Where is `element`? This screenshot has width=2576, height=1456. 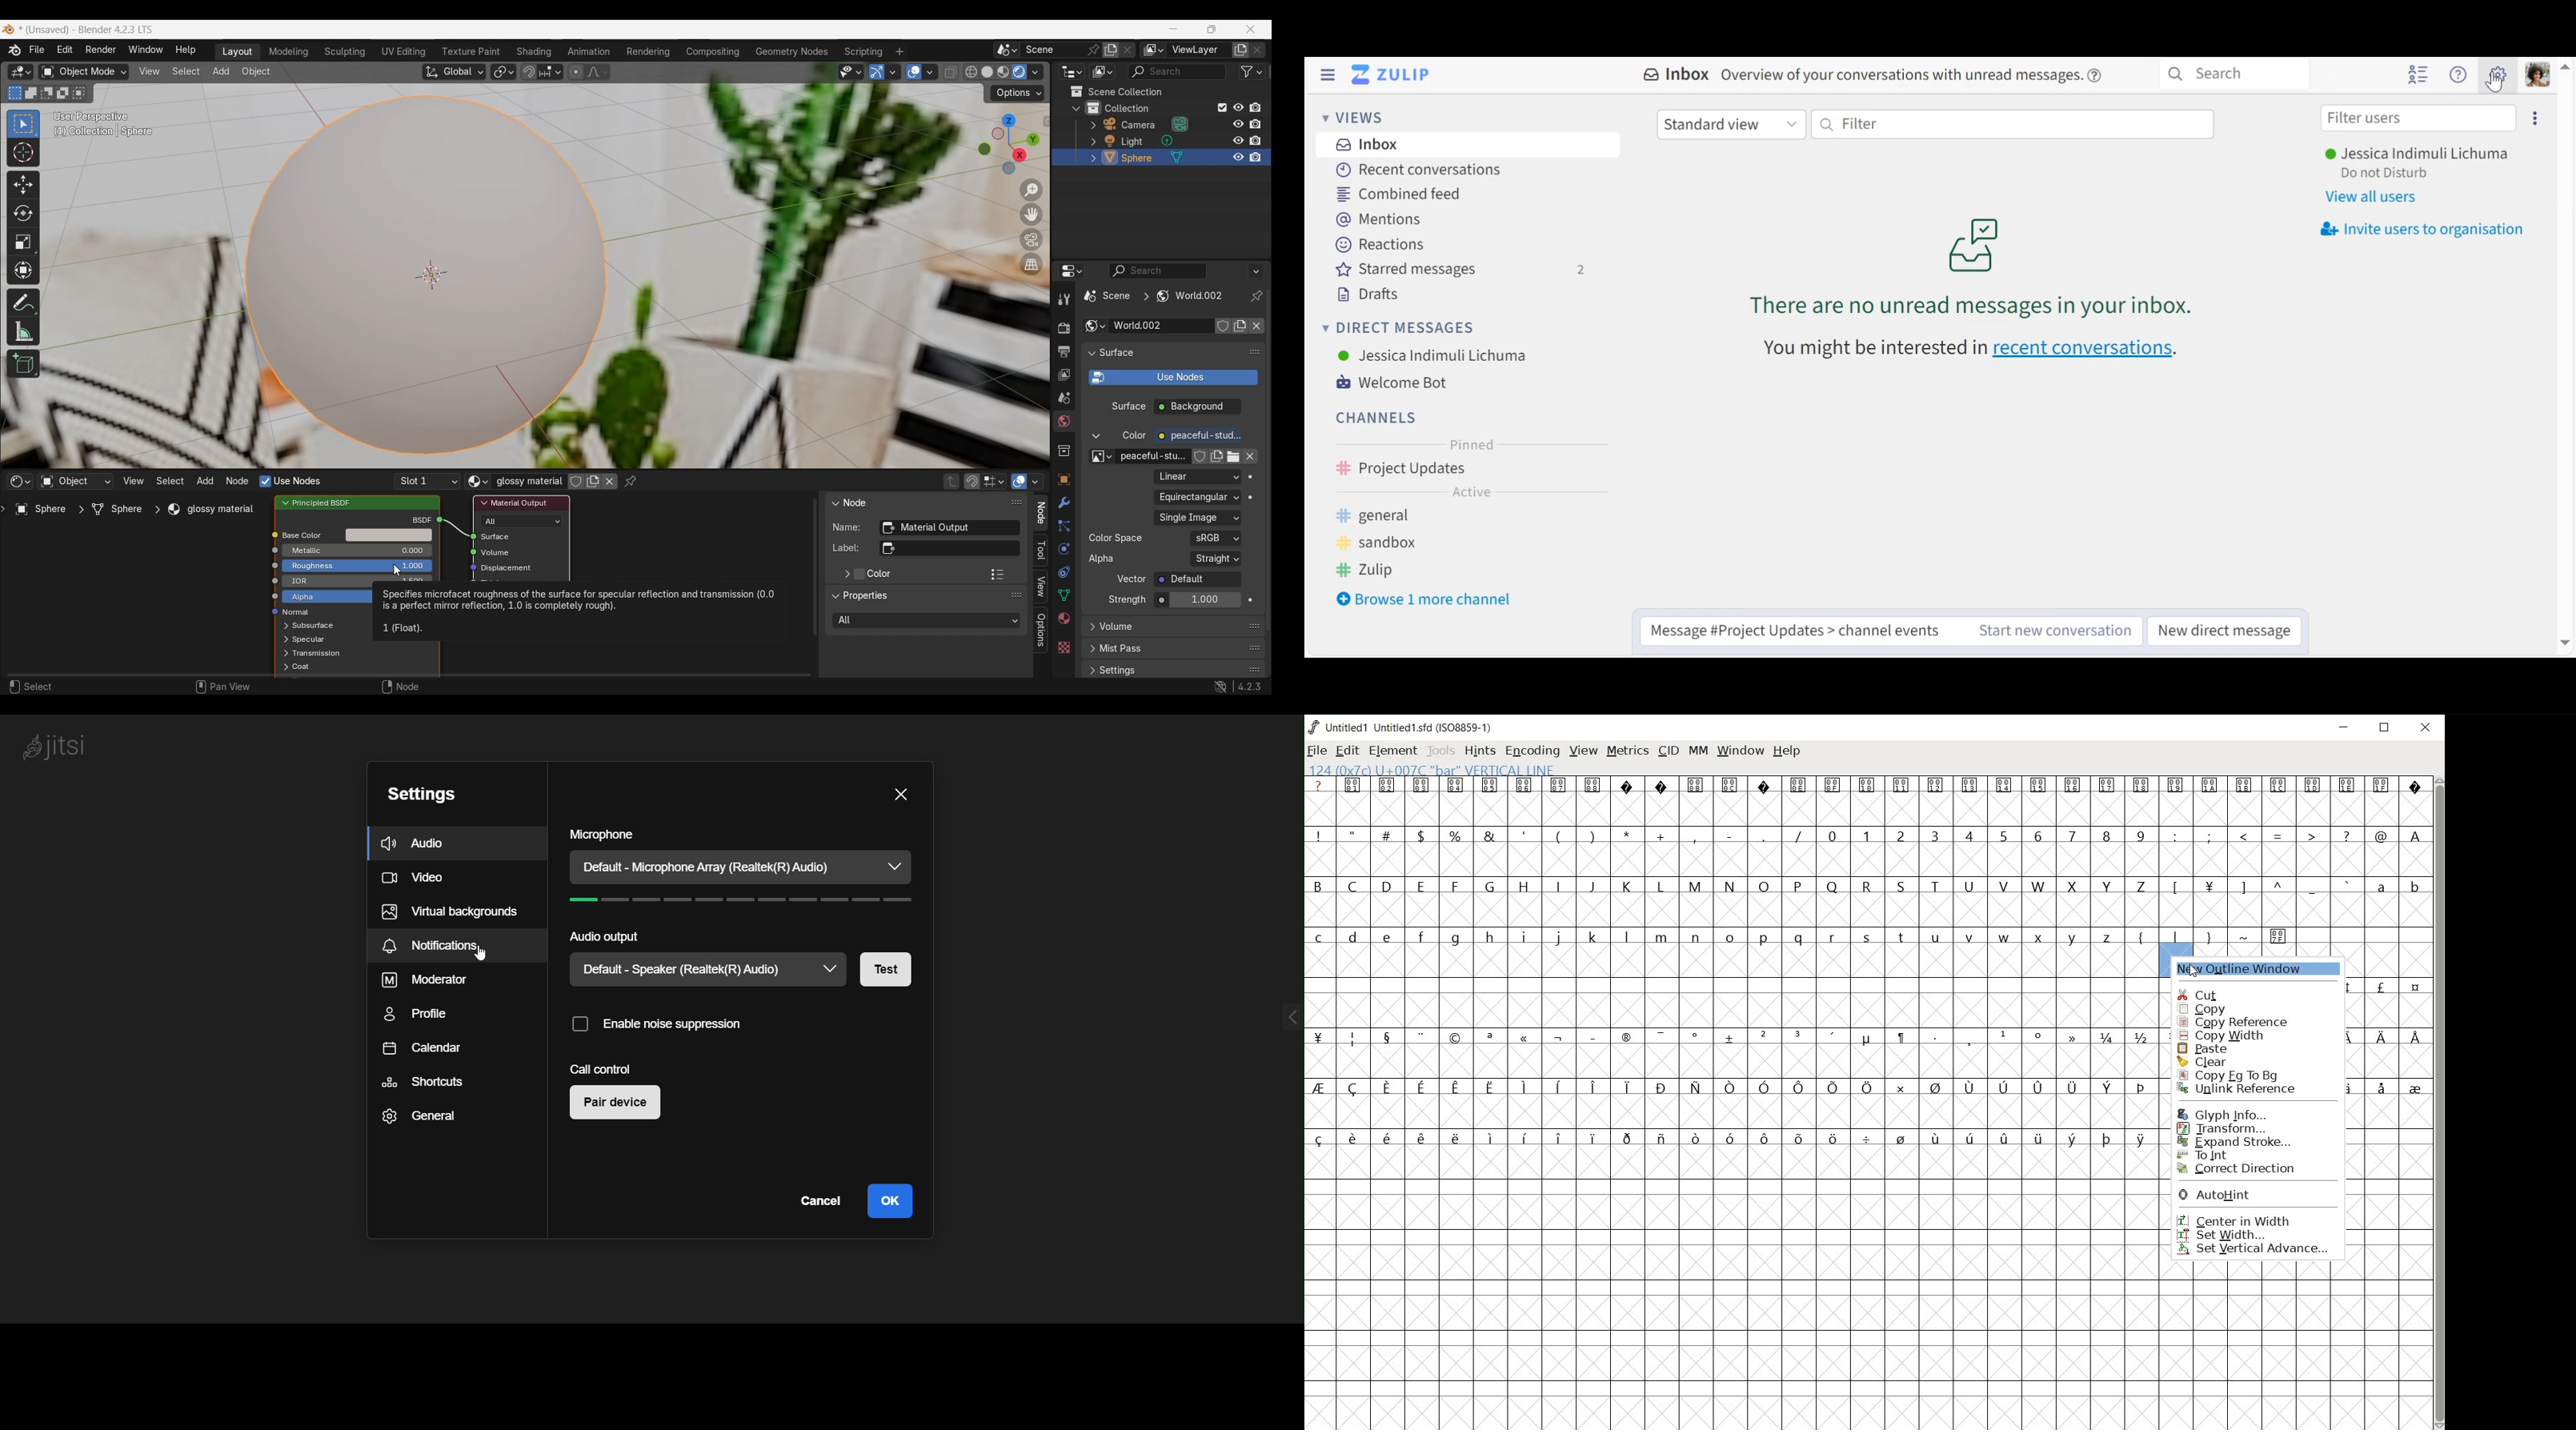
element is located at coordinates (1393, 751).